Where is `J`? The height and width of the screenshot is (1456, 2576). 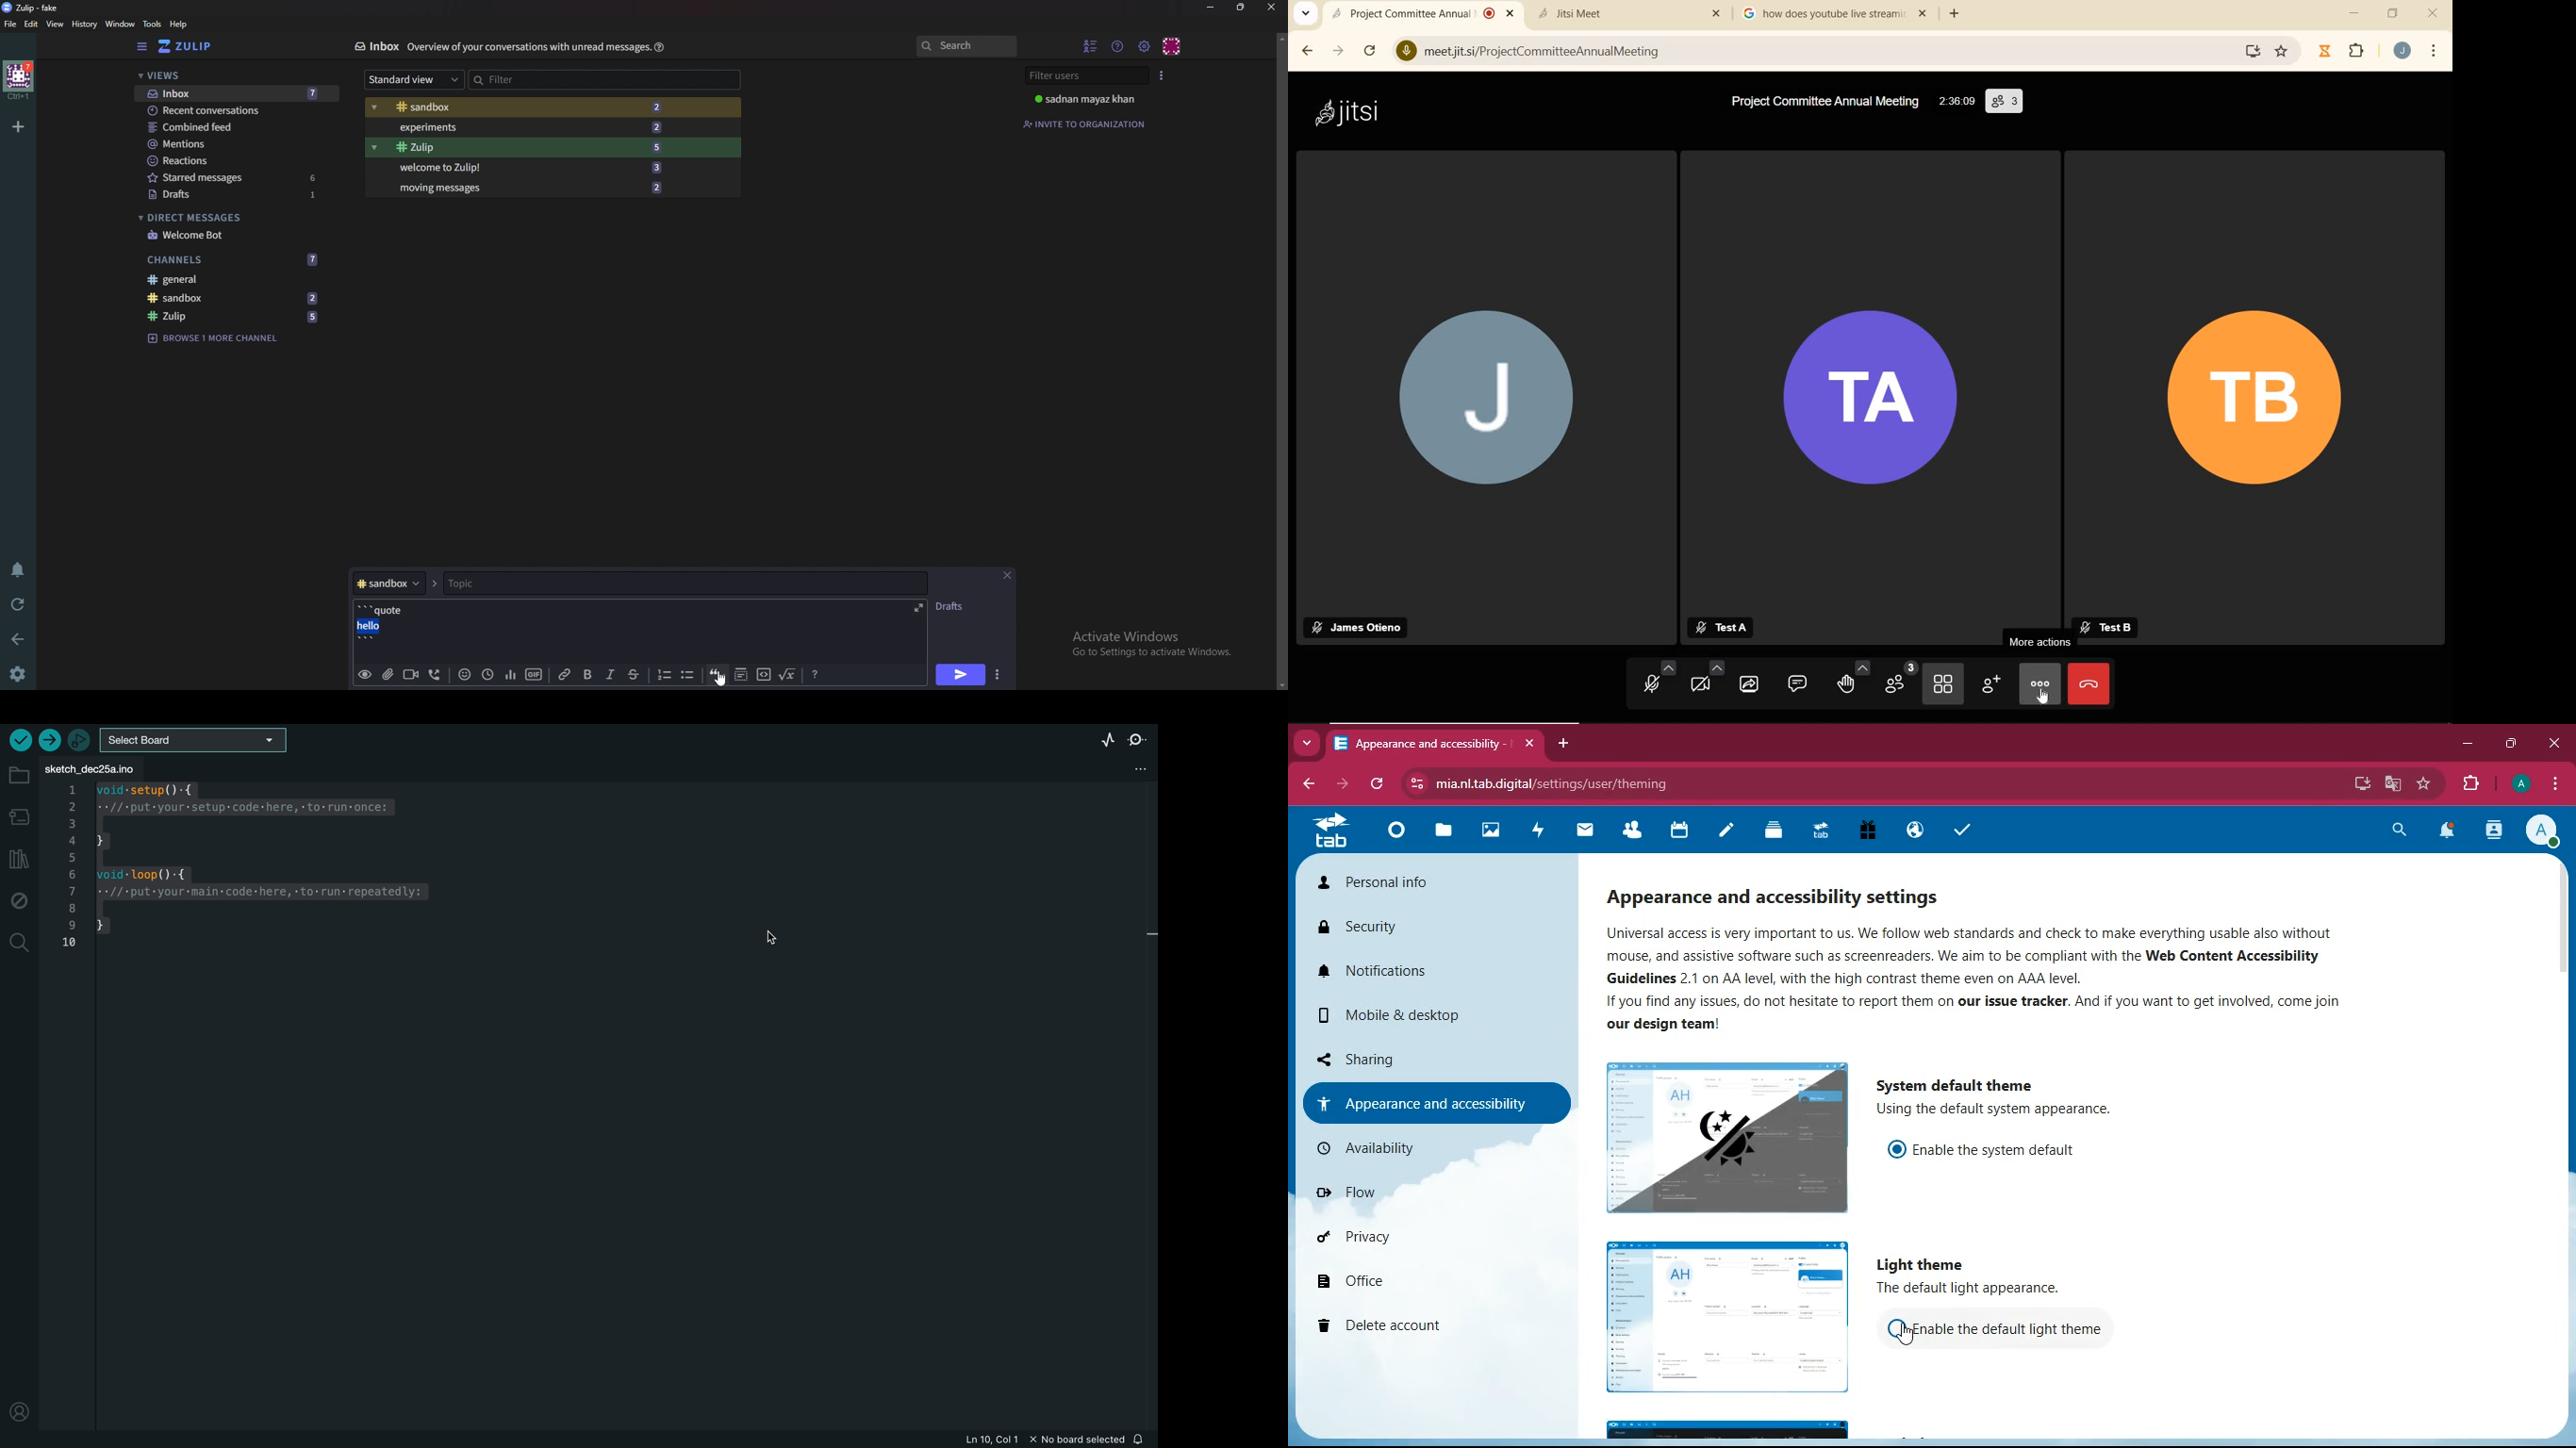
J is located at coordinates (1486, 401).